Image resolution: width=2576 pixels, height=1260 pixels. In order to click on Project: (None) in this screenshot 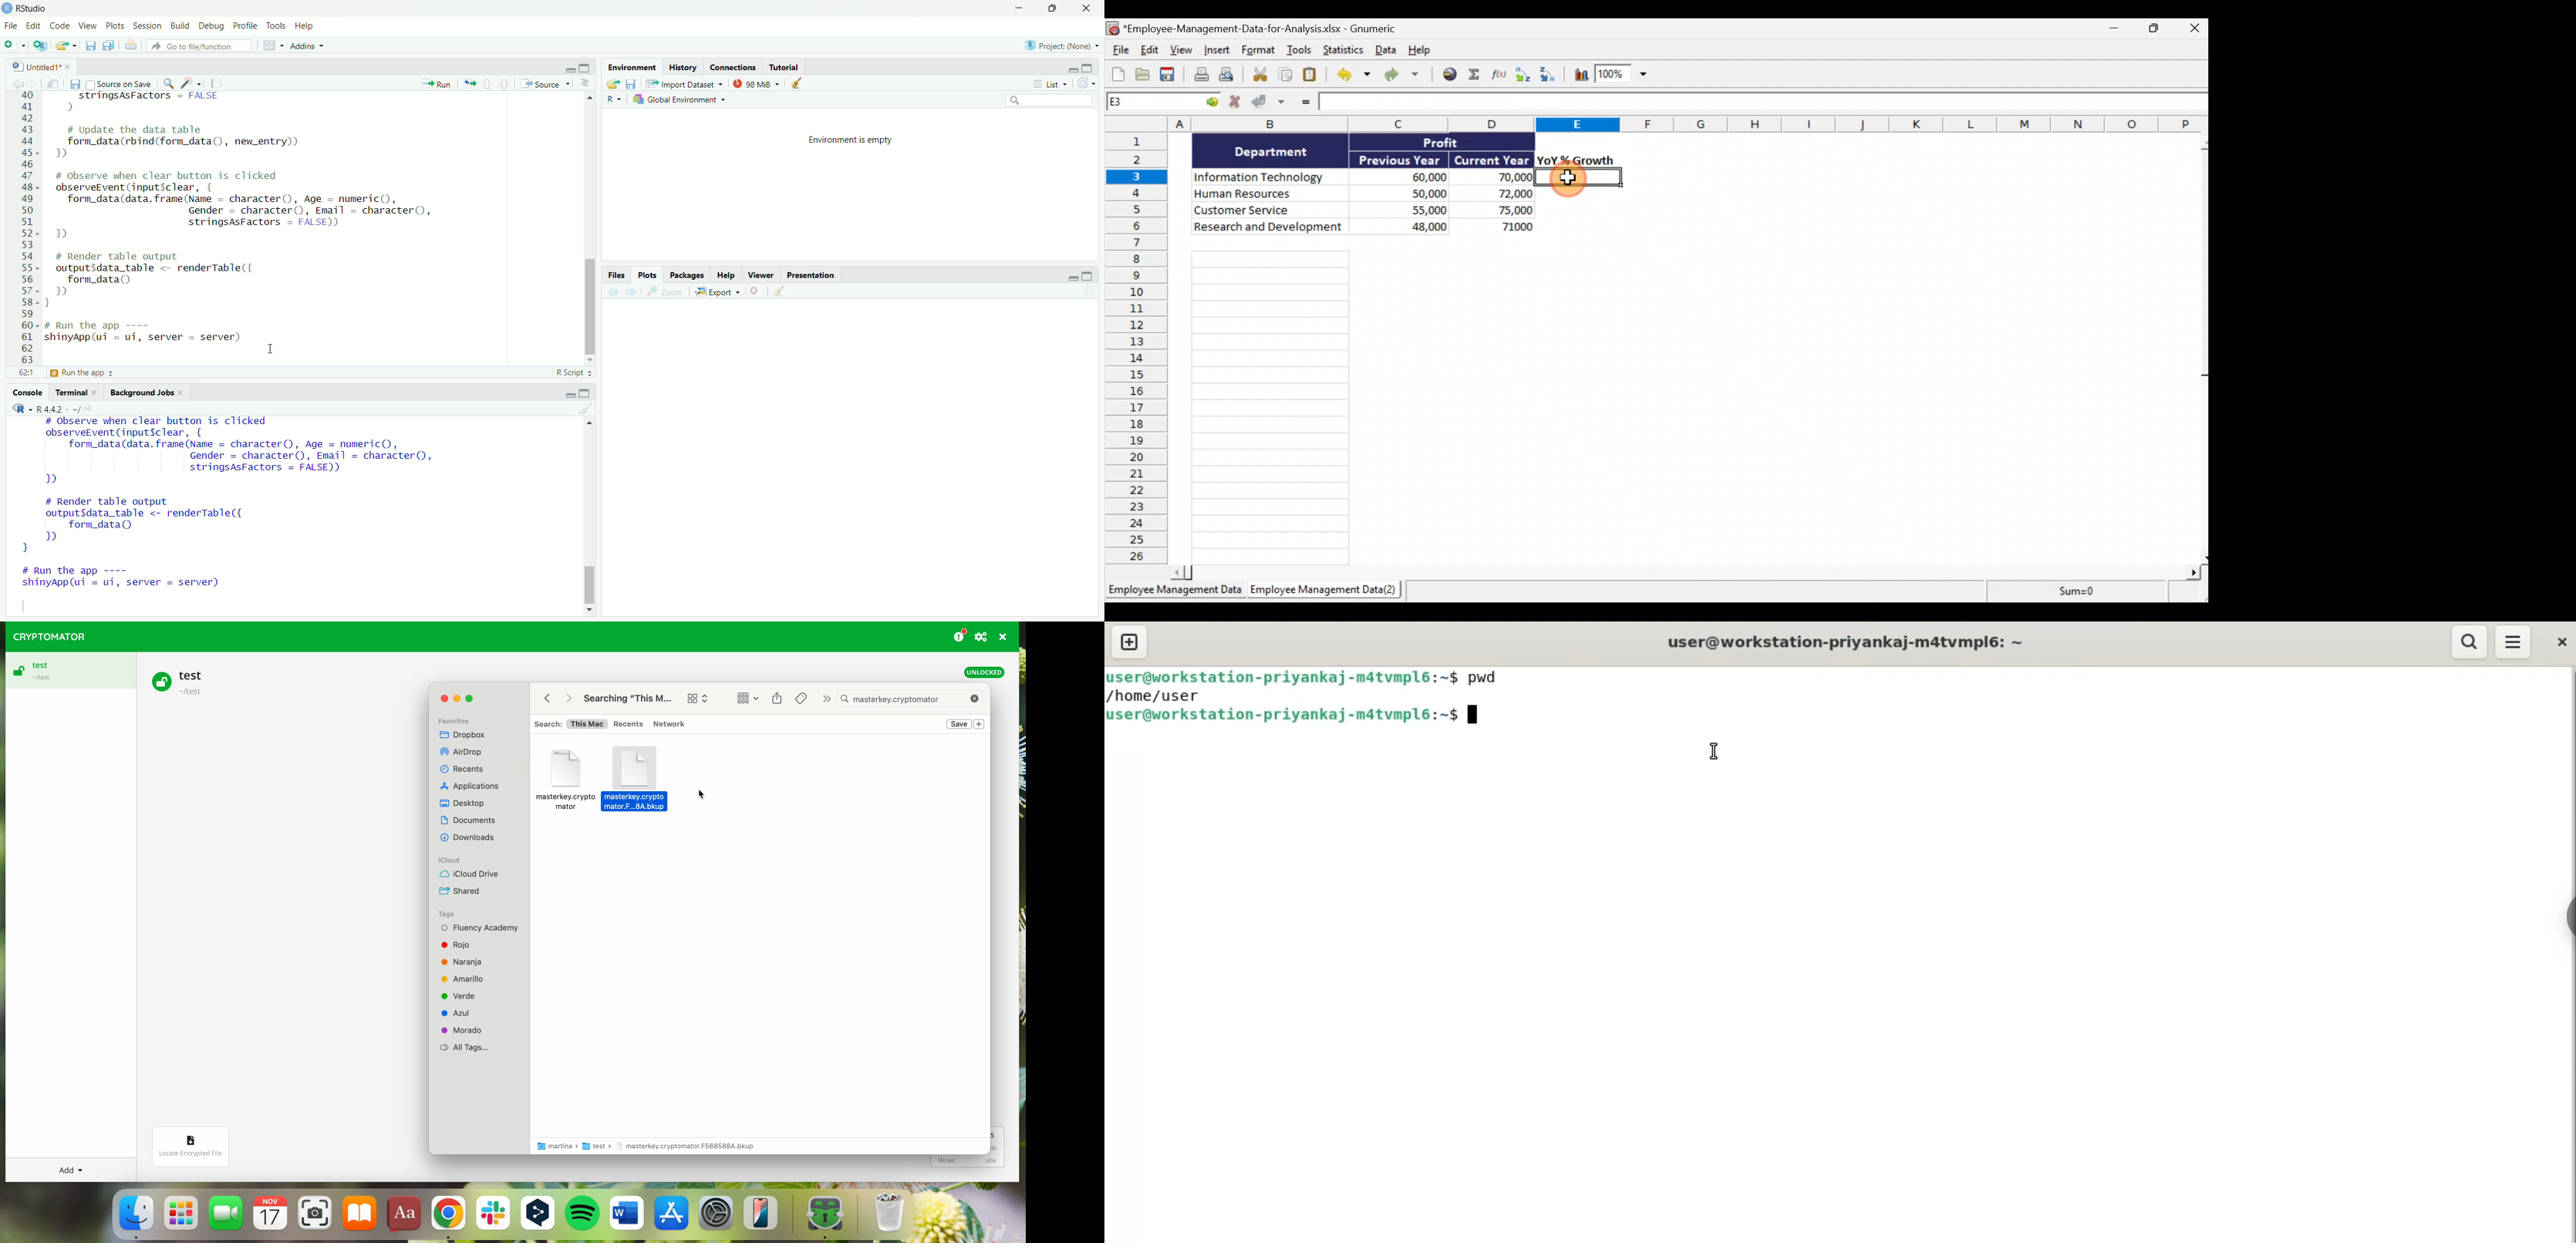, I will do `click(1063, 45)`.